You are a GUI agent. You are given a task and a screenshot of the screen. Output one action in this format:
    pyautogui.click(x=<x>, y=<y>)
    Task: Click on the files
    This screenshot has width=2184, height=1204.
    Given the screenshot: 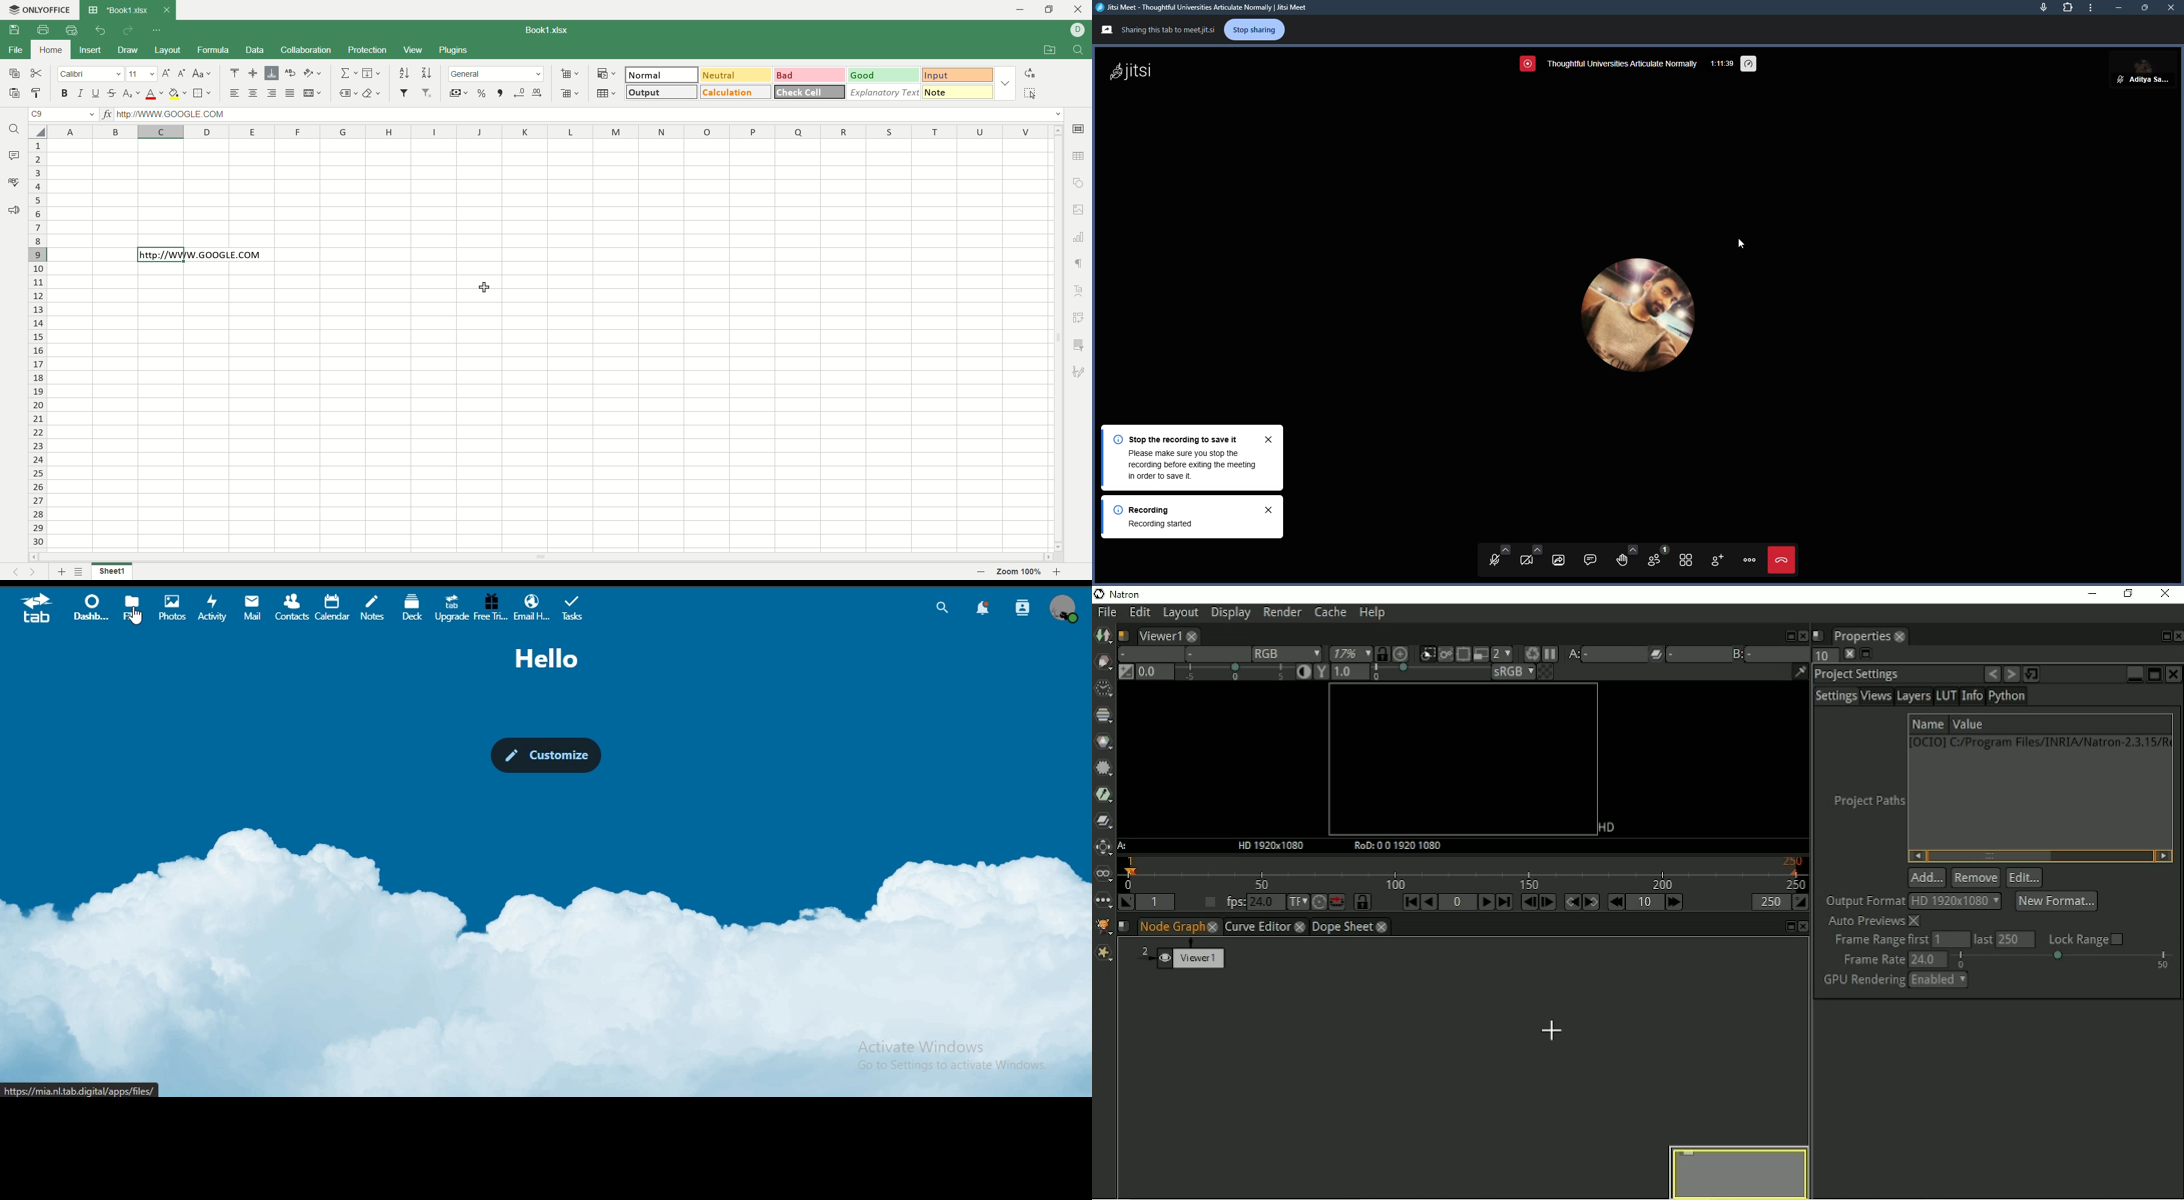 What is the action you would take?
    pyautogui.click(x=133, y=607)
    